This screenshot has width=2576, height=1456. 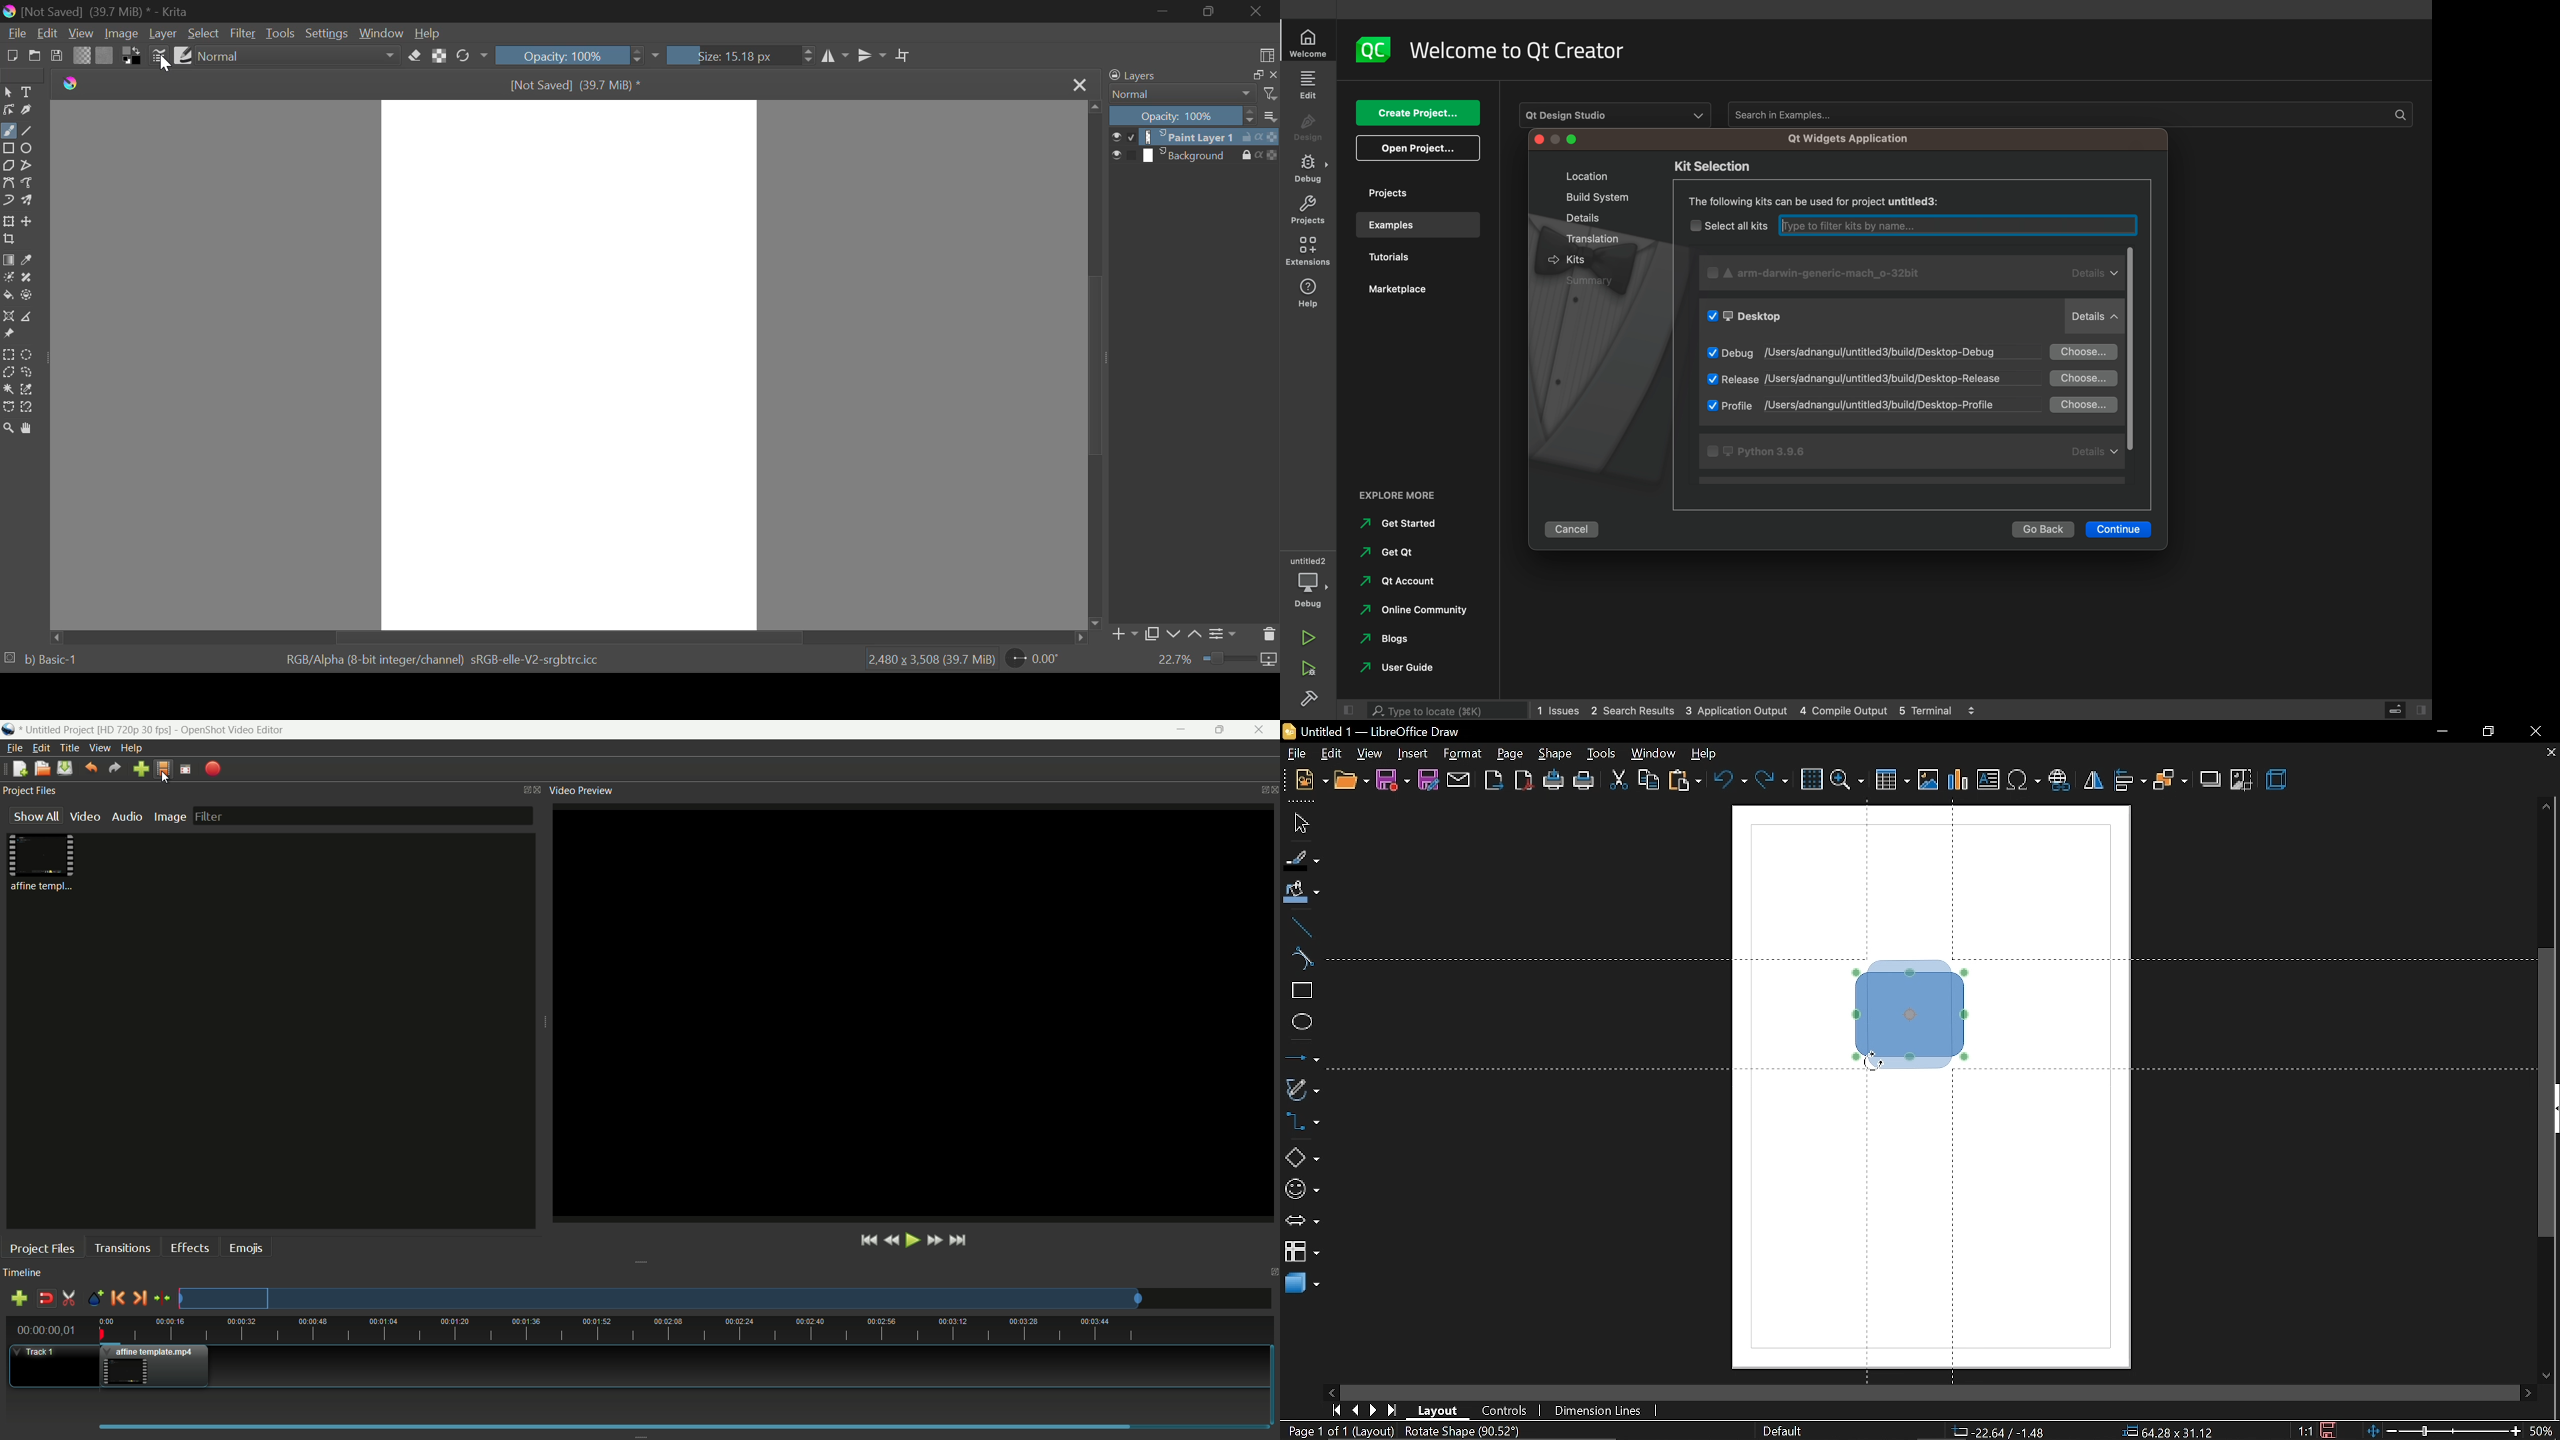 I want to click on new file, so click(x=19, y=769).